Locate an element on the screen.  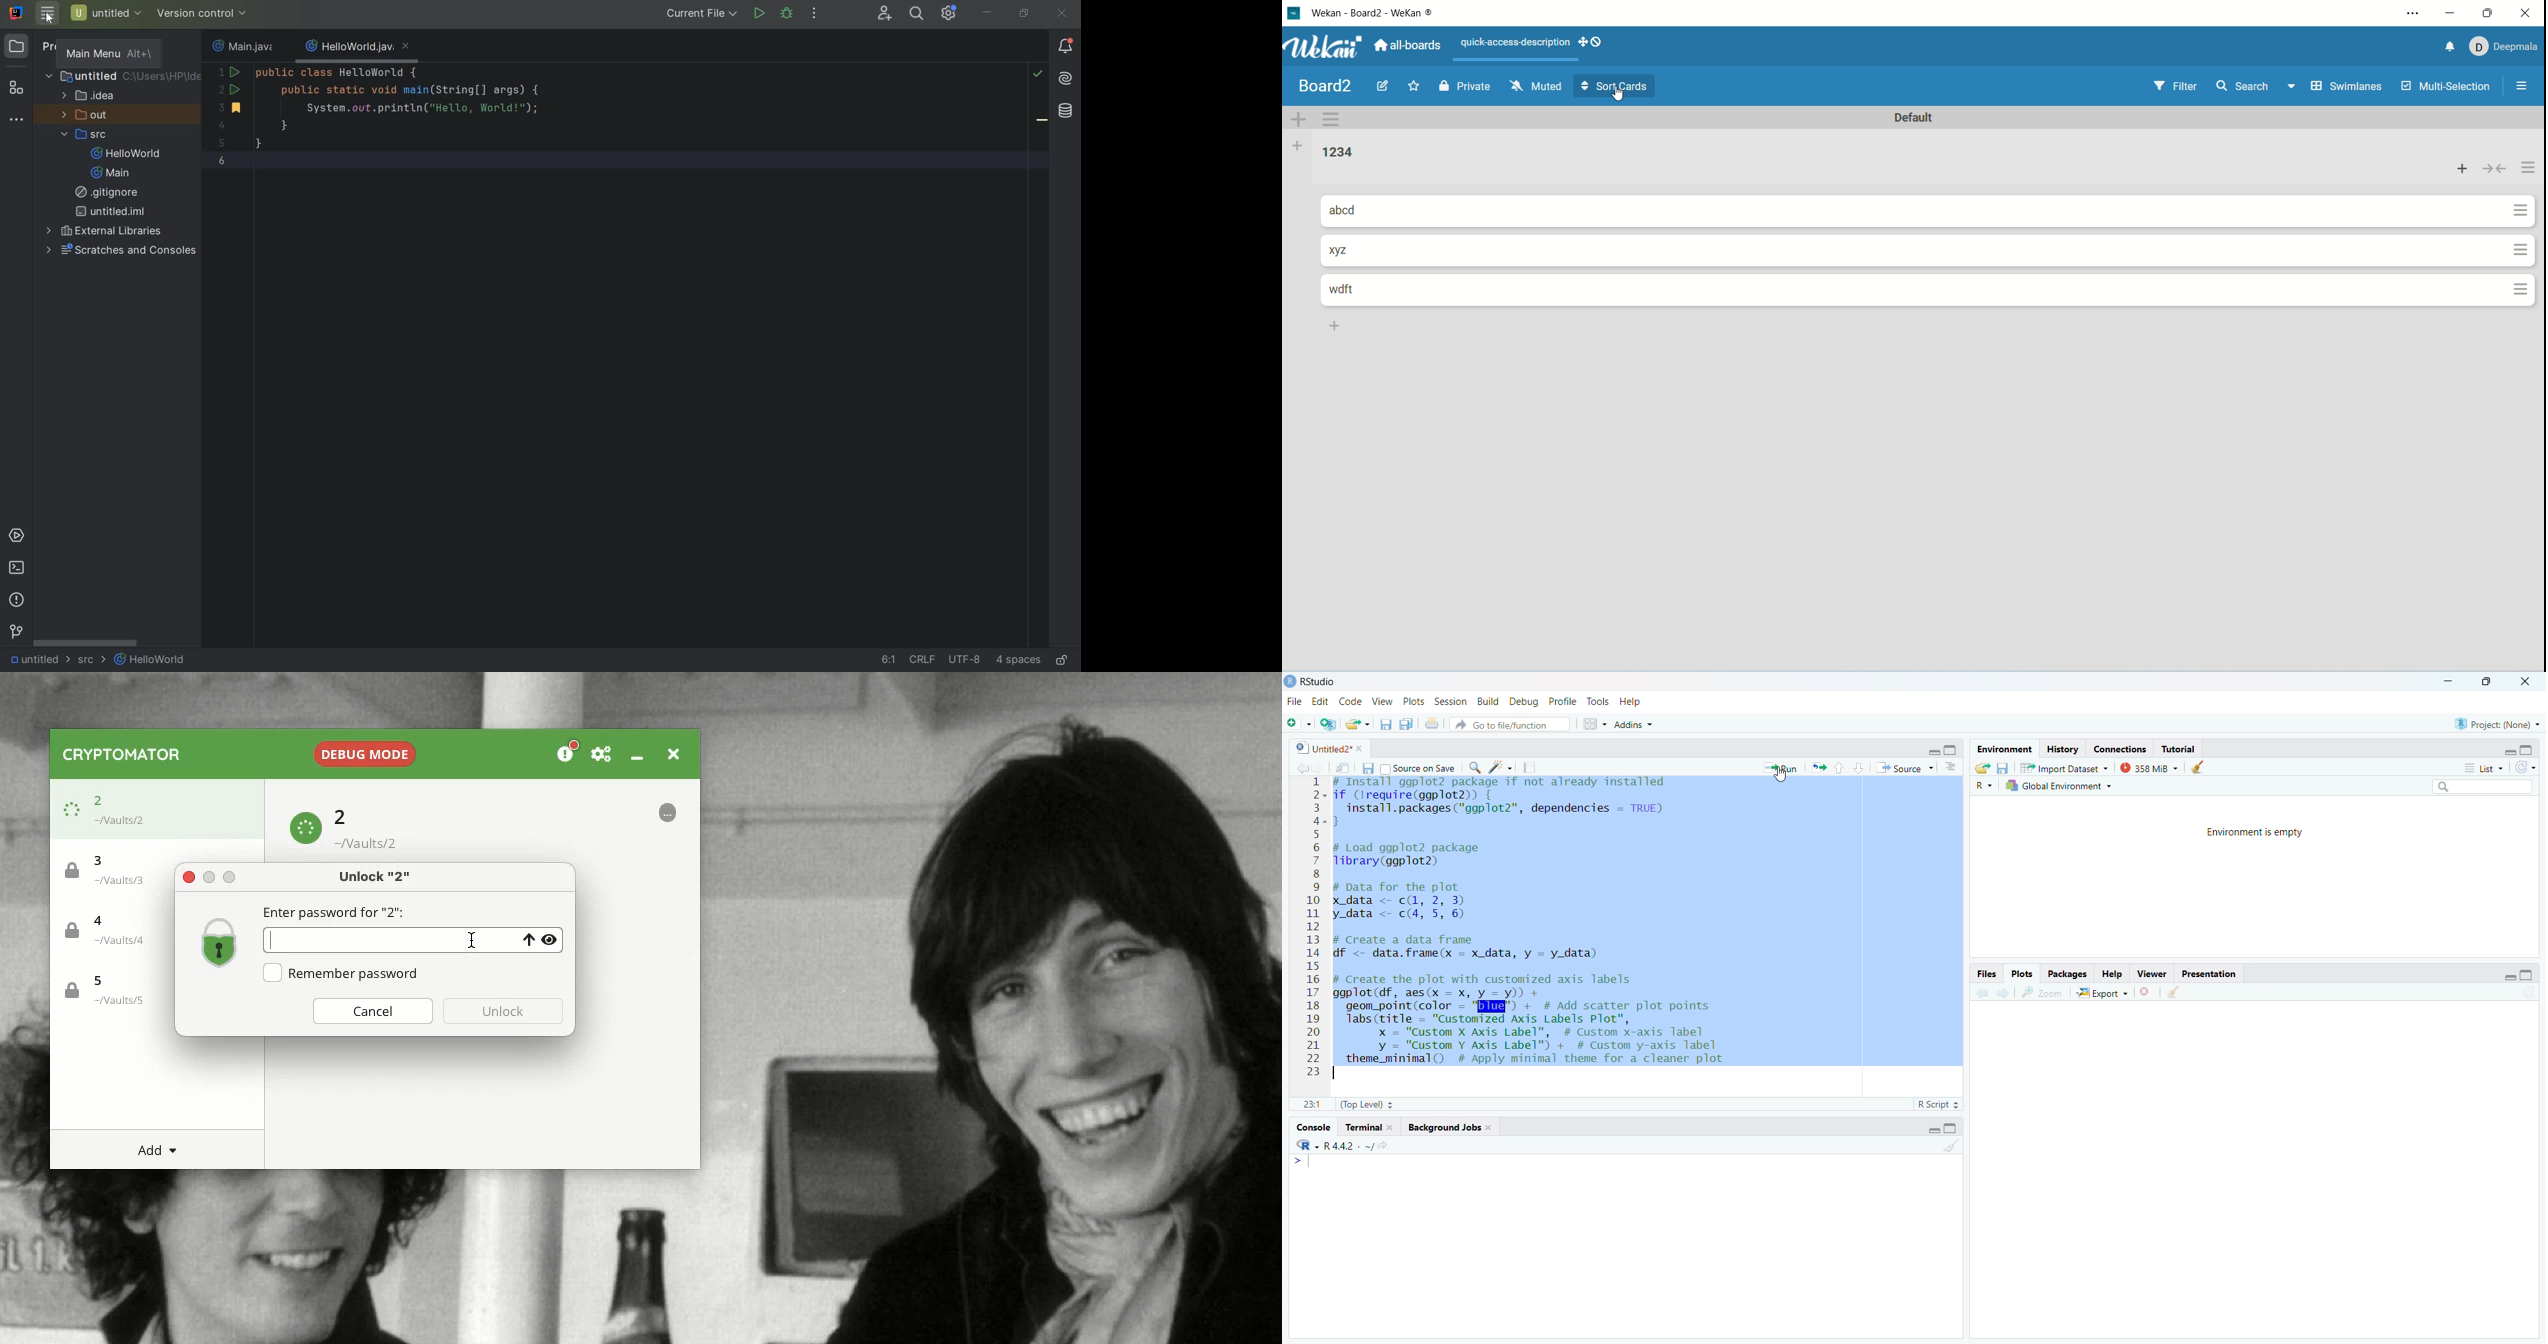
grid is located at coordinates (1594, 727).